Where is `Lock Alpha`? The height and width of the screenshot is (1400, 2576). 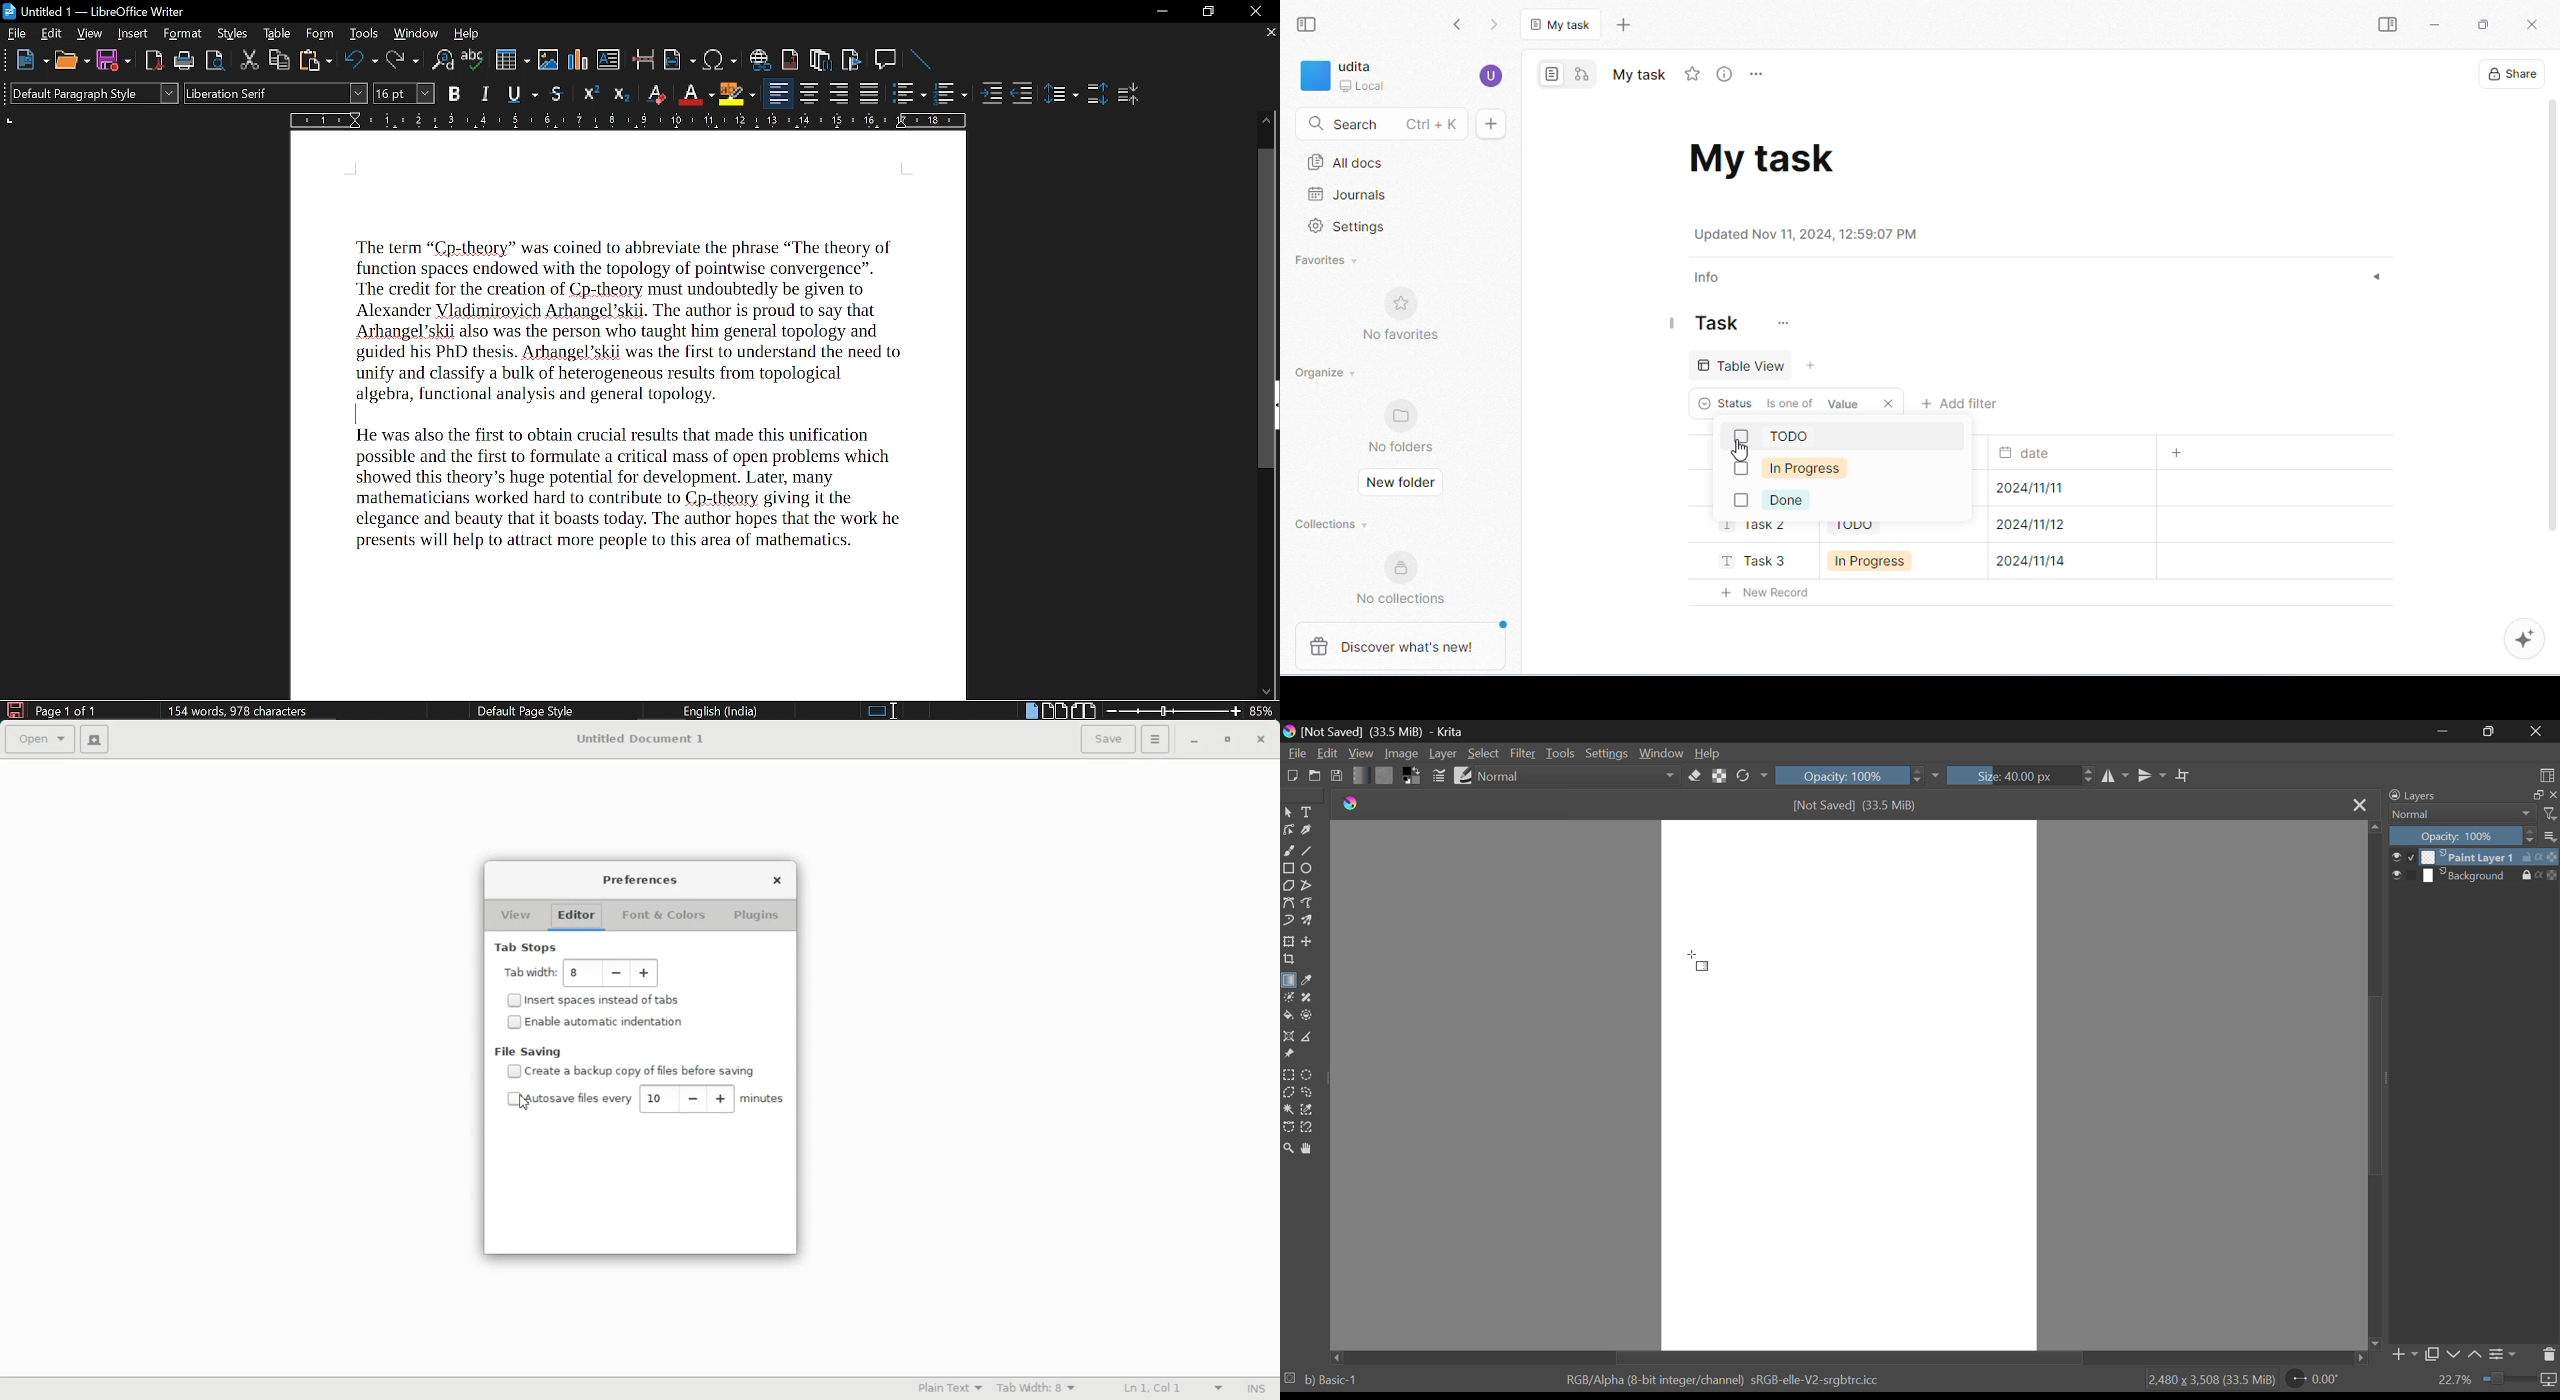 Lock Alpha is located at coordinates (1719, 776).